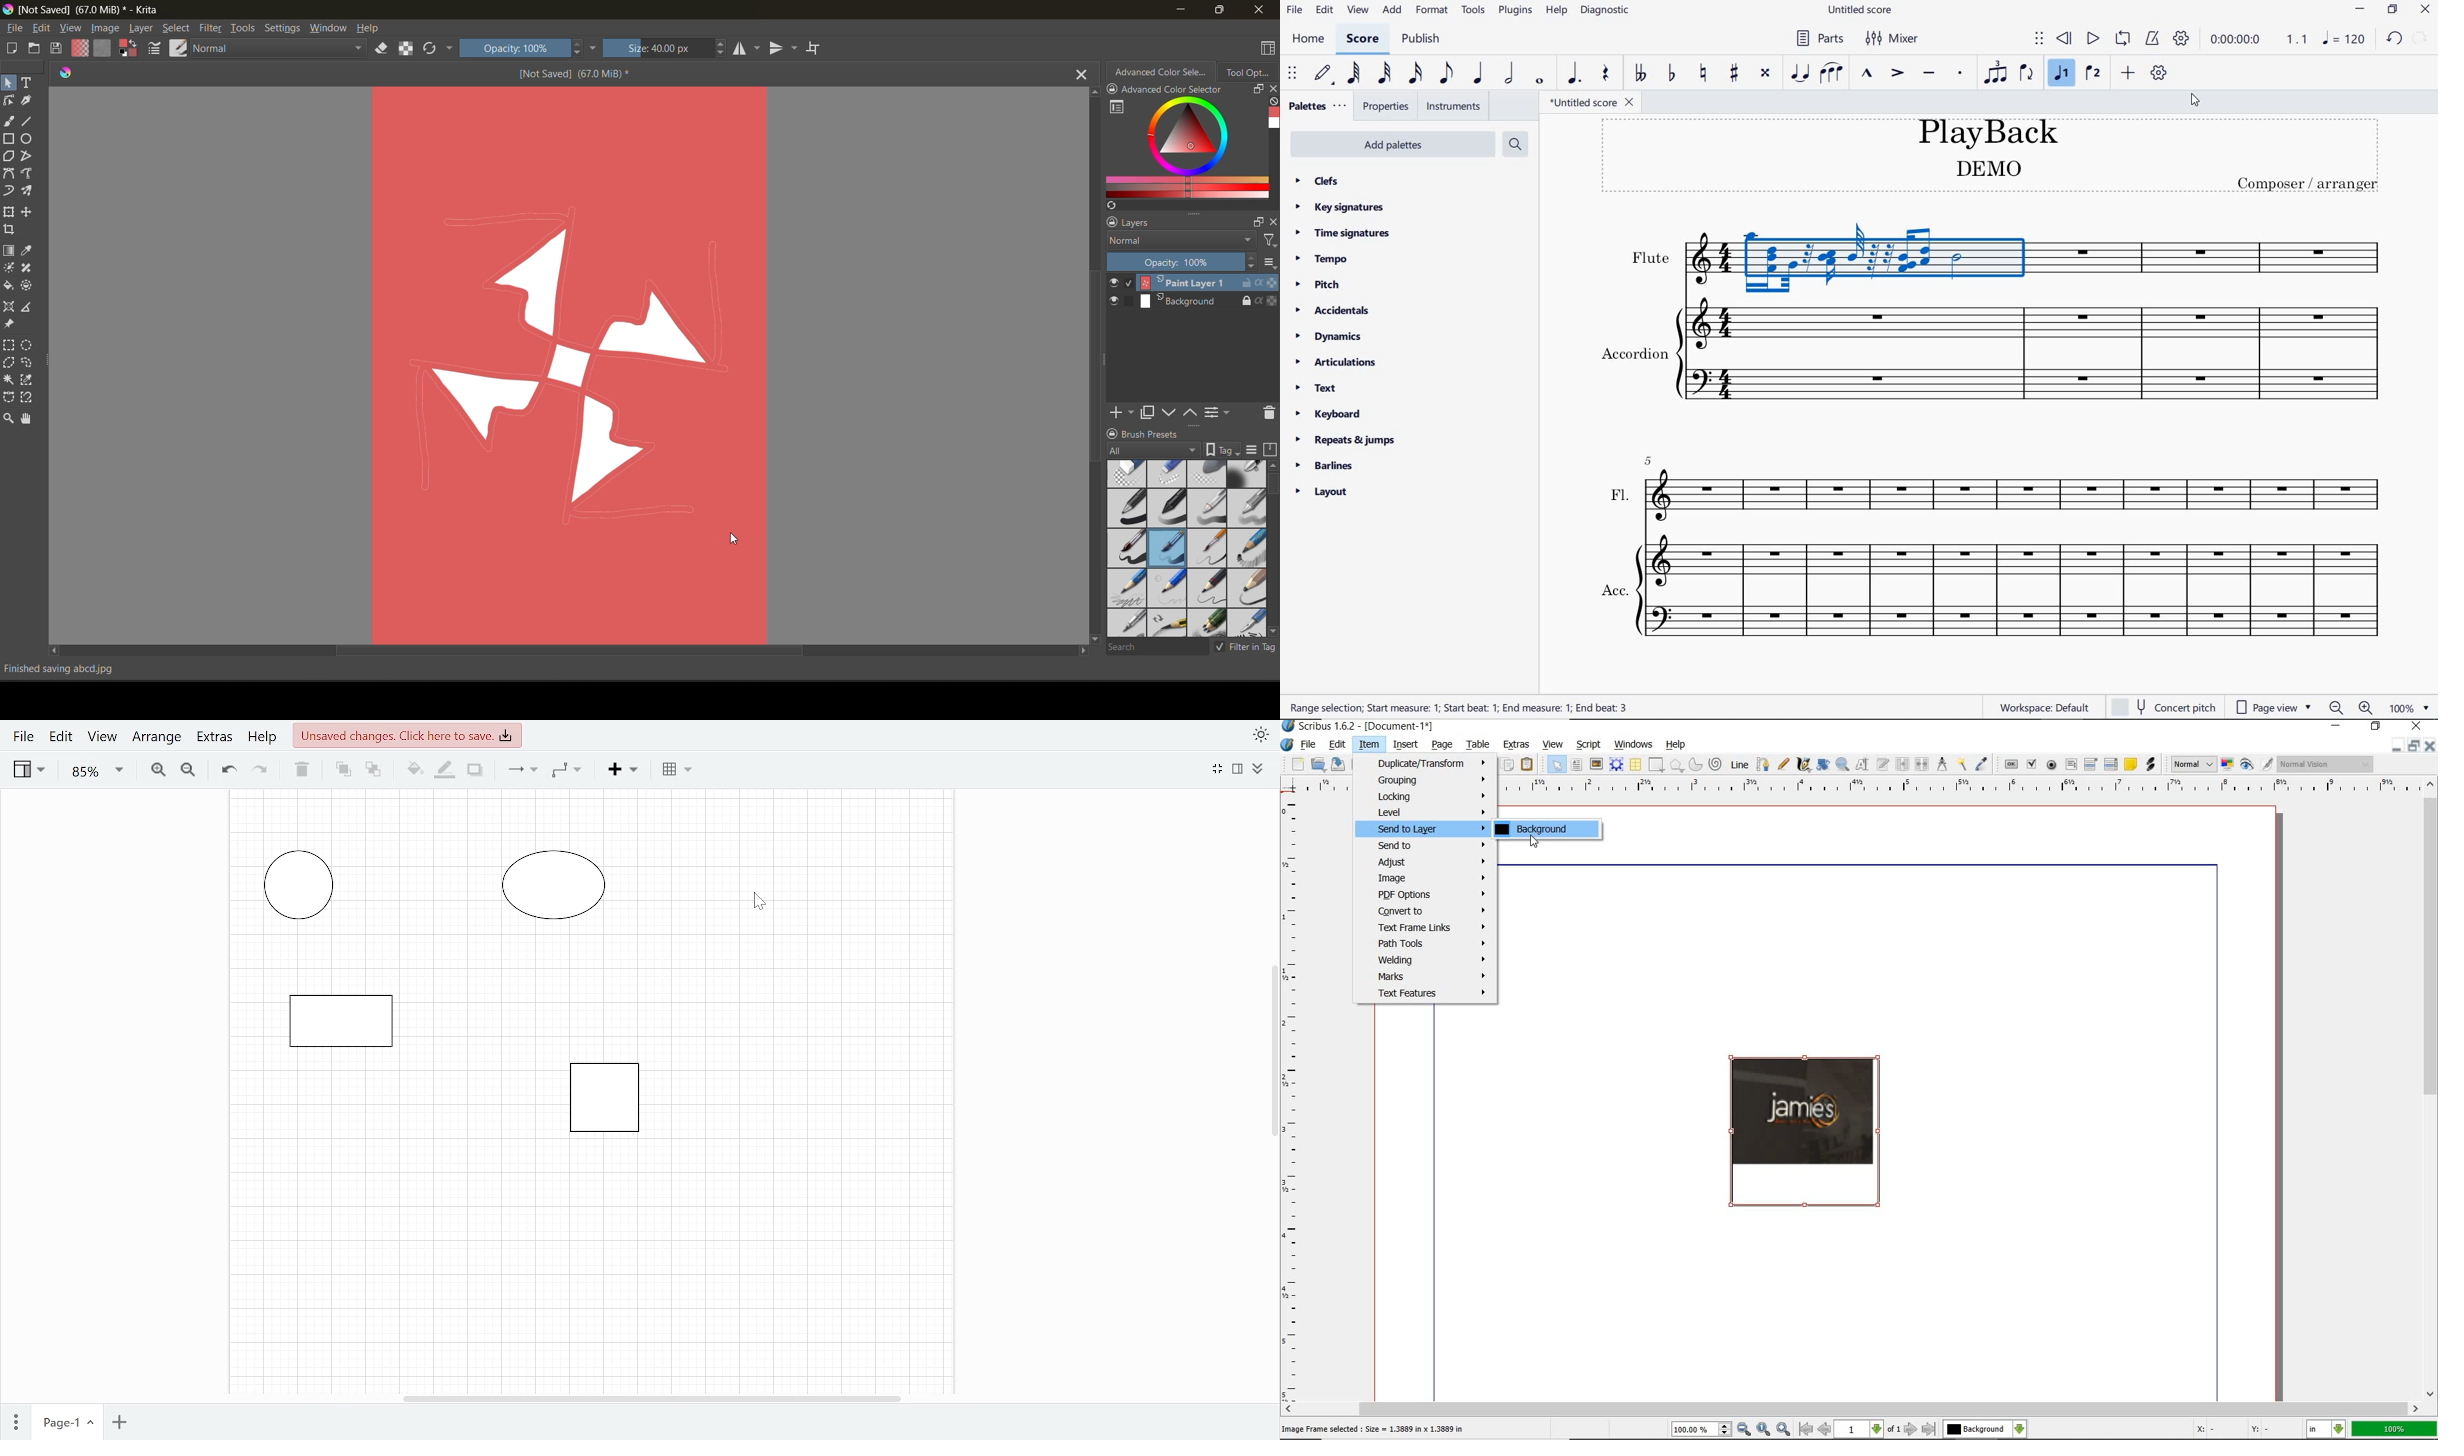 The image size is (2464, 1456). Describe the element at coordinates (343, 769) in the screenshot. I see `To front` at that location.